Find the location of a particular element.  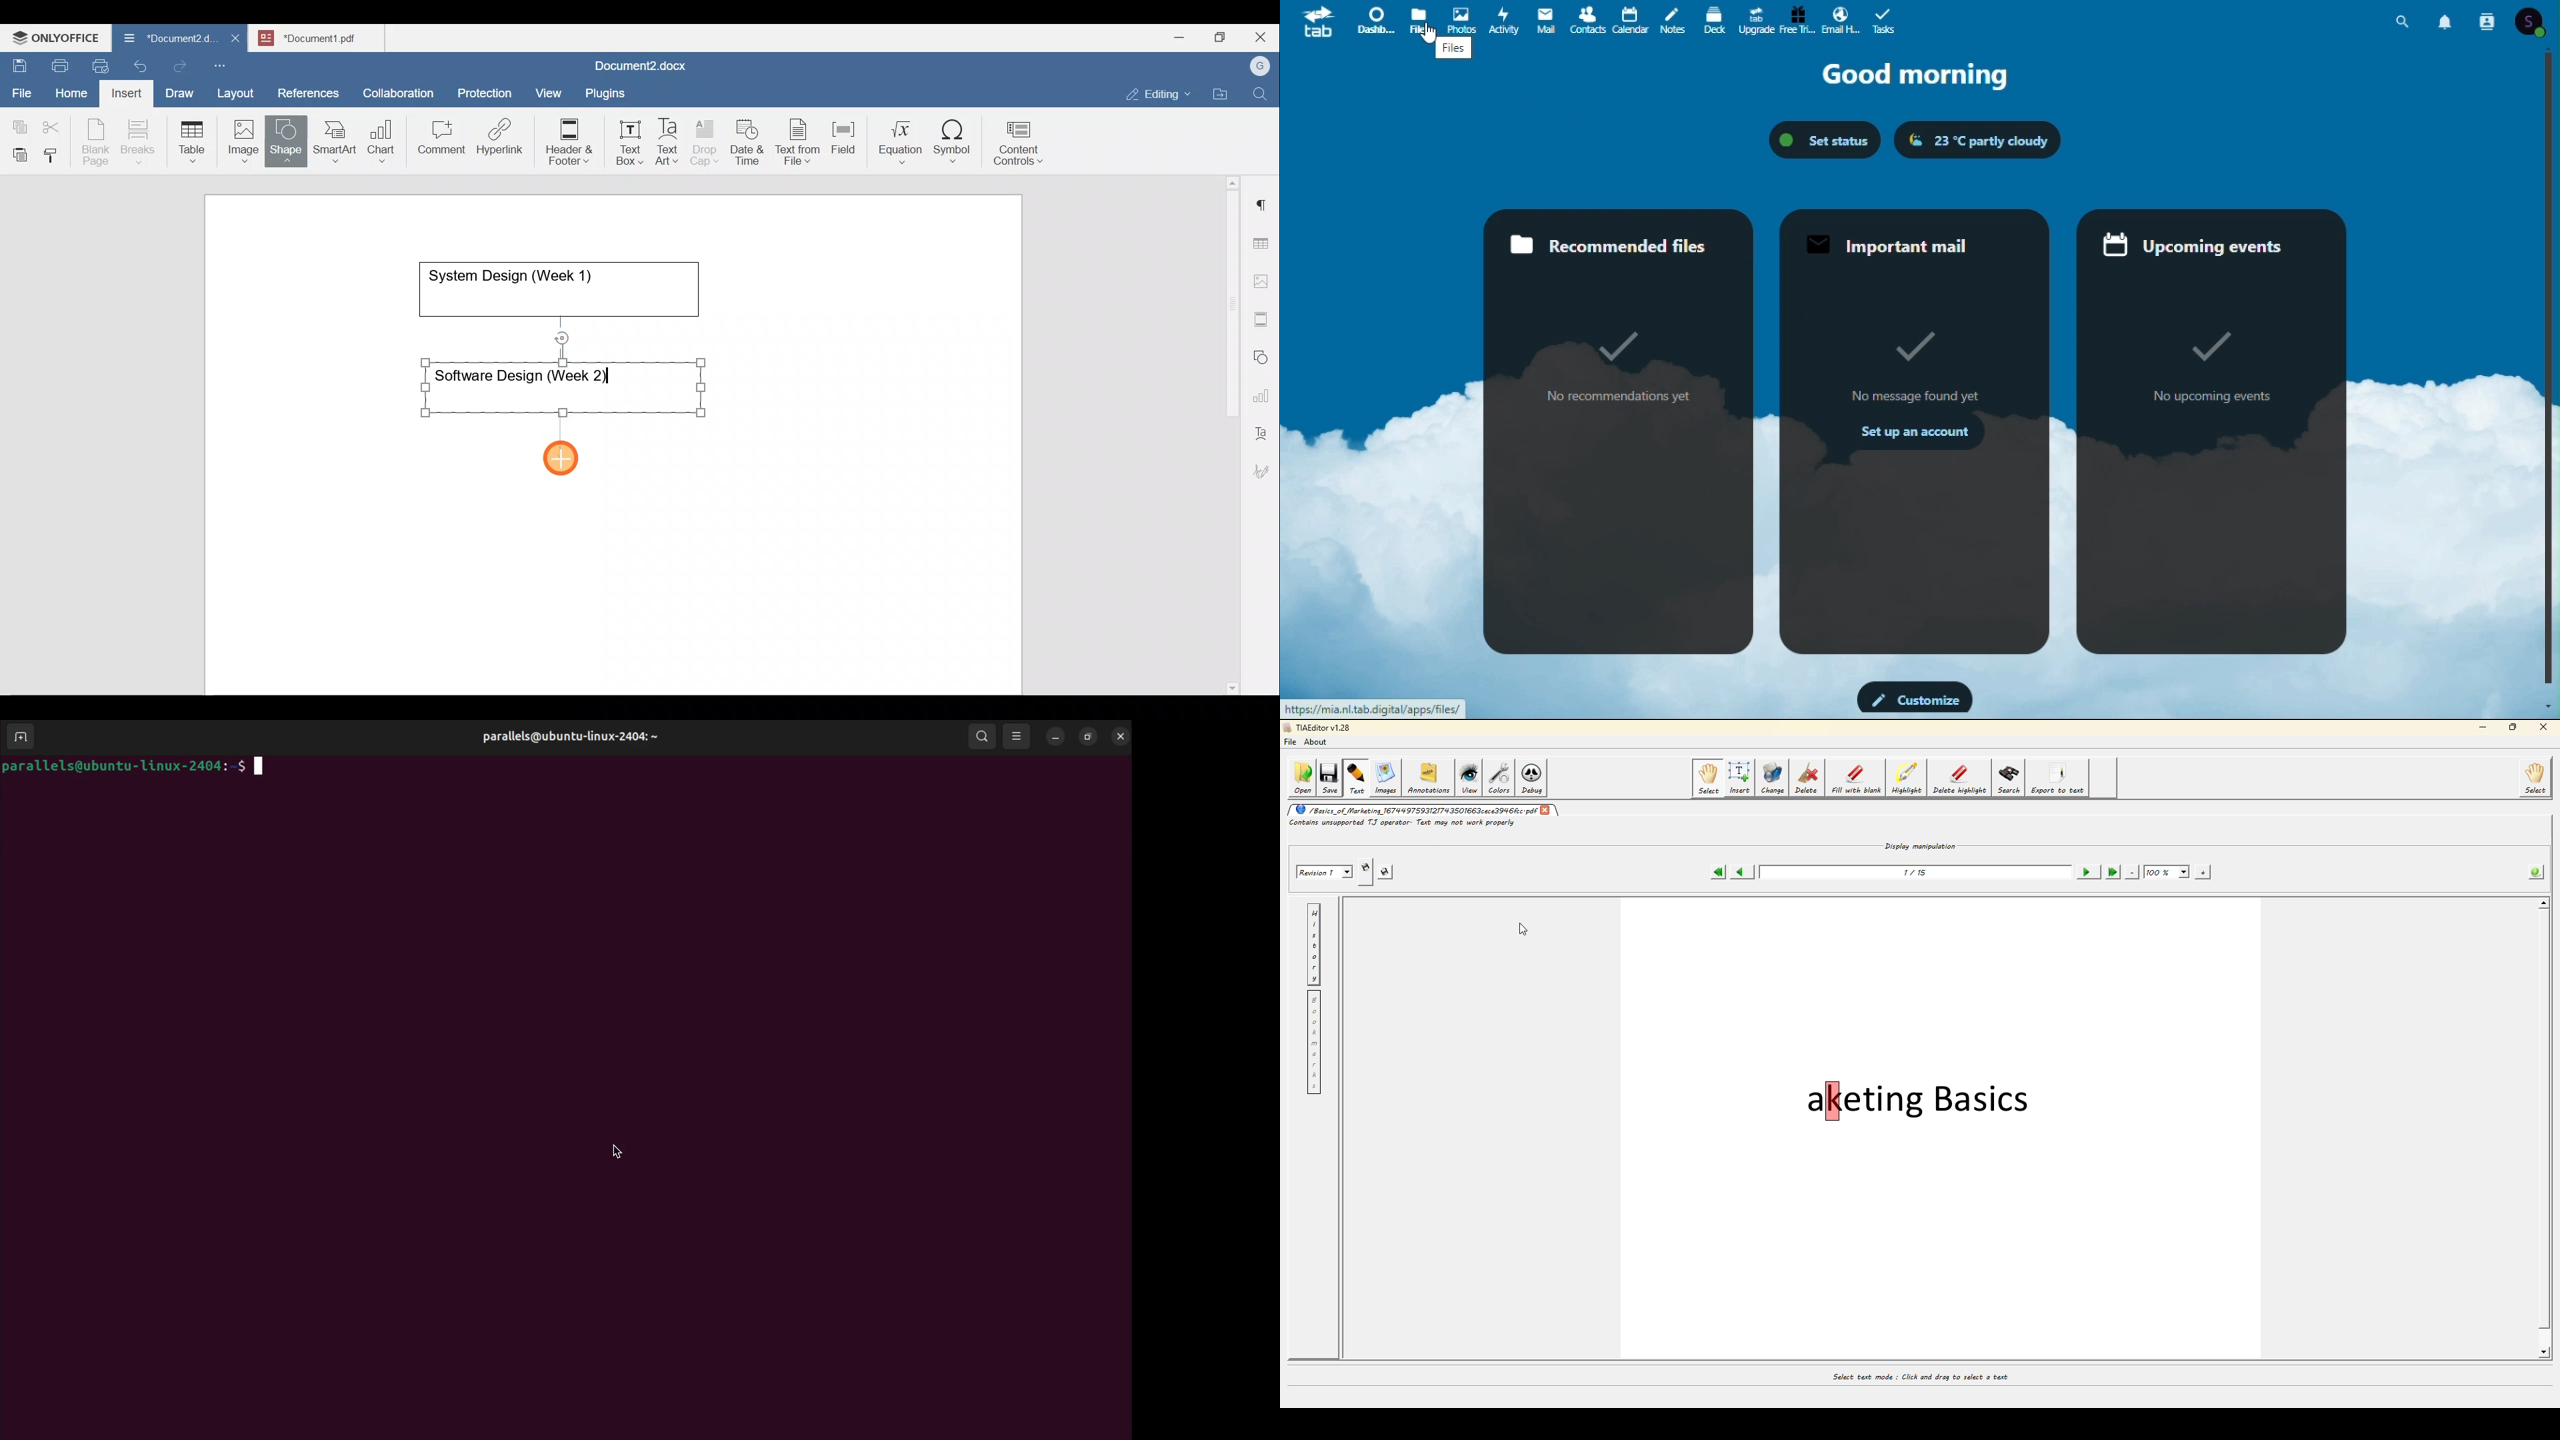

view option is located at coordinates (1019, 738).